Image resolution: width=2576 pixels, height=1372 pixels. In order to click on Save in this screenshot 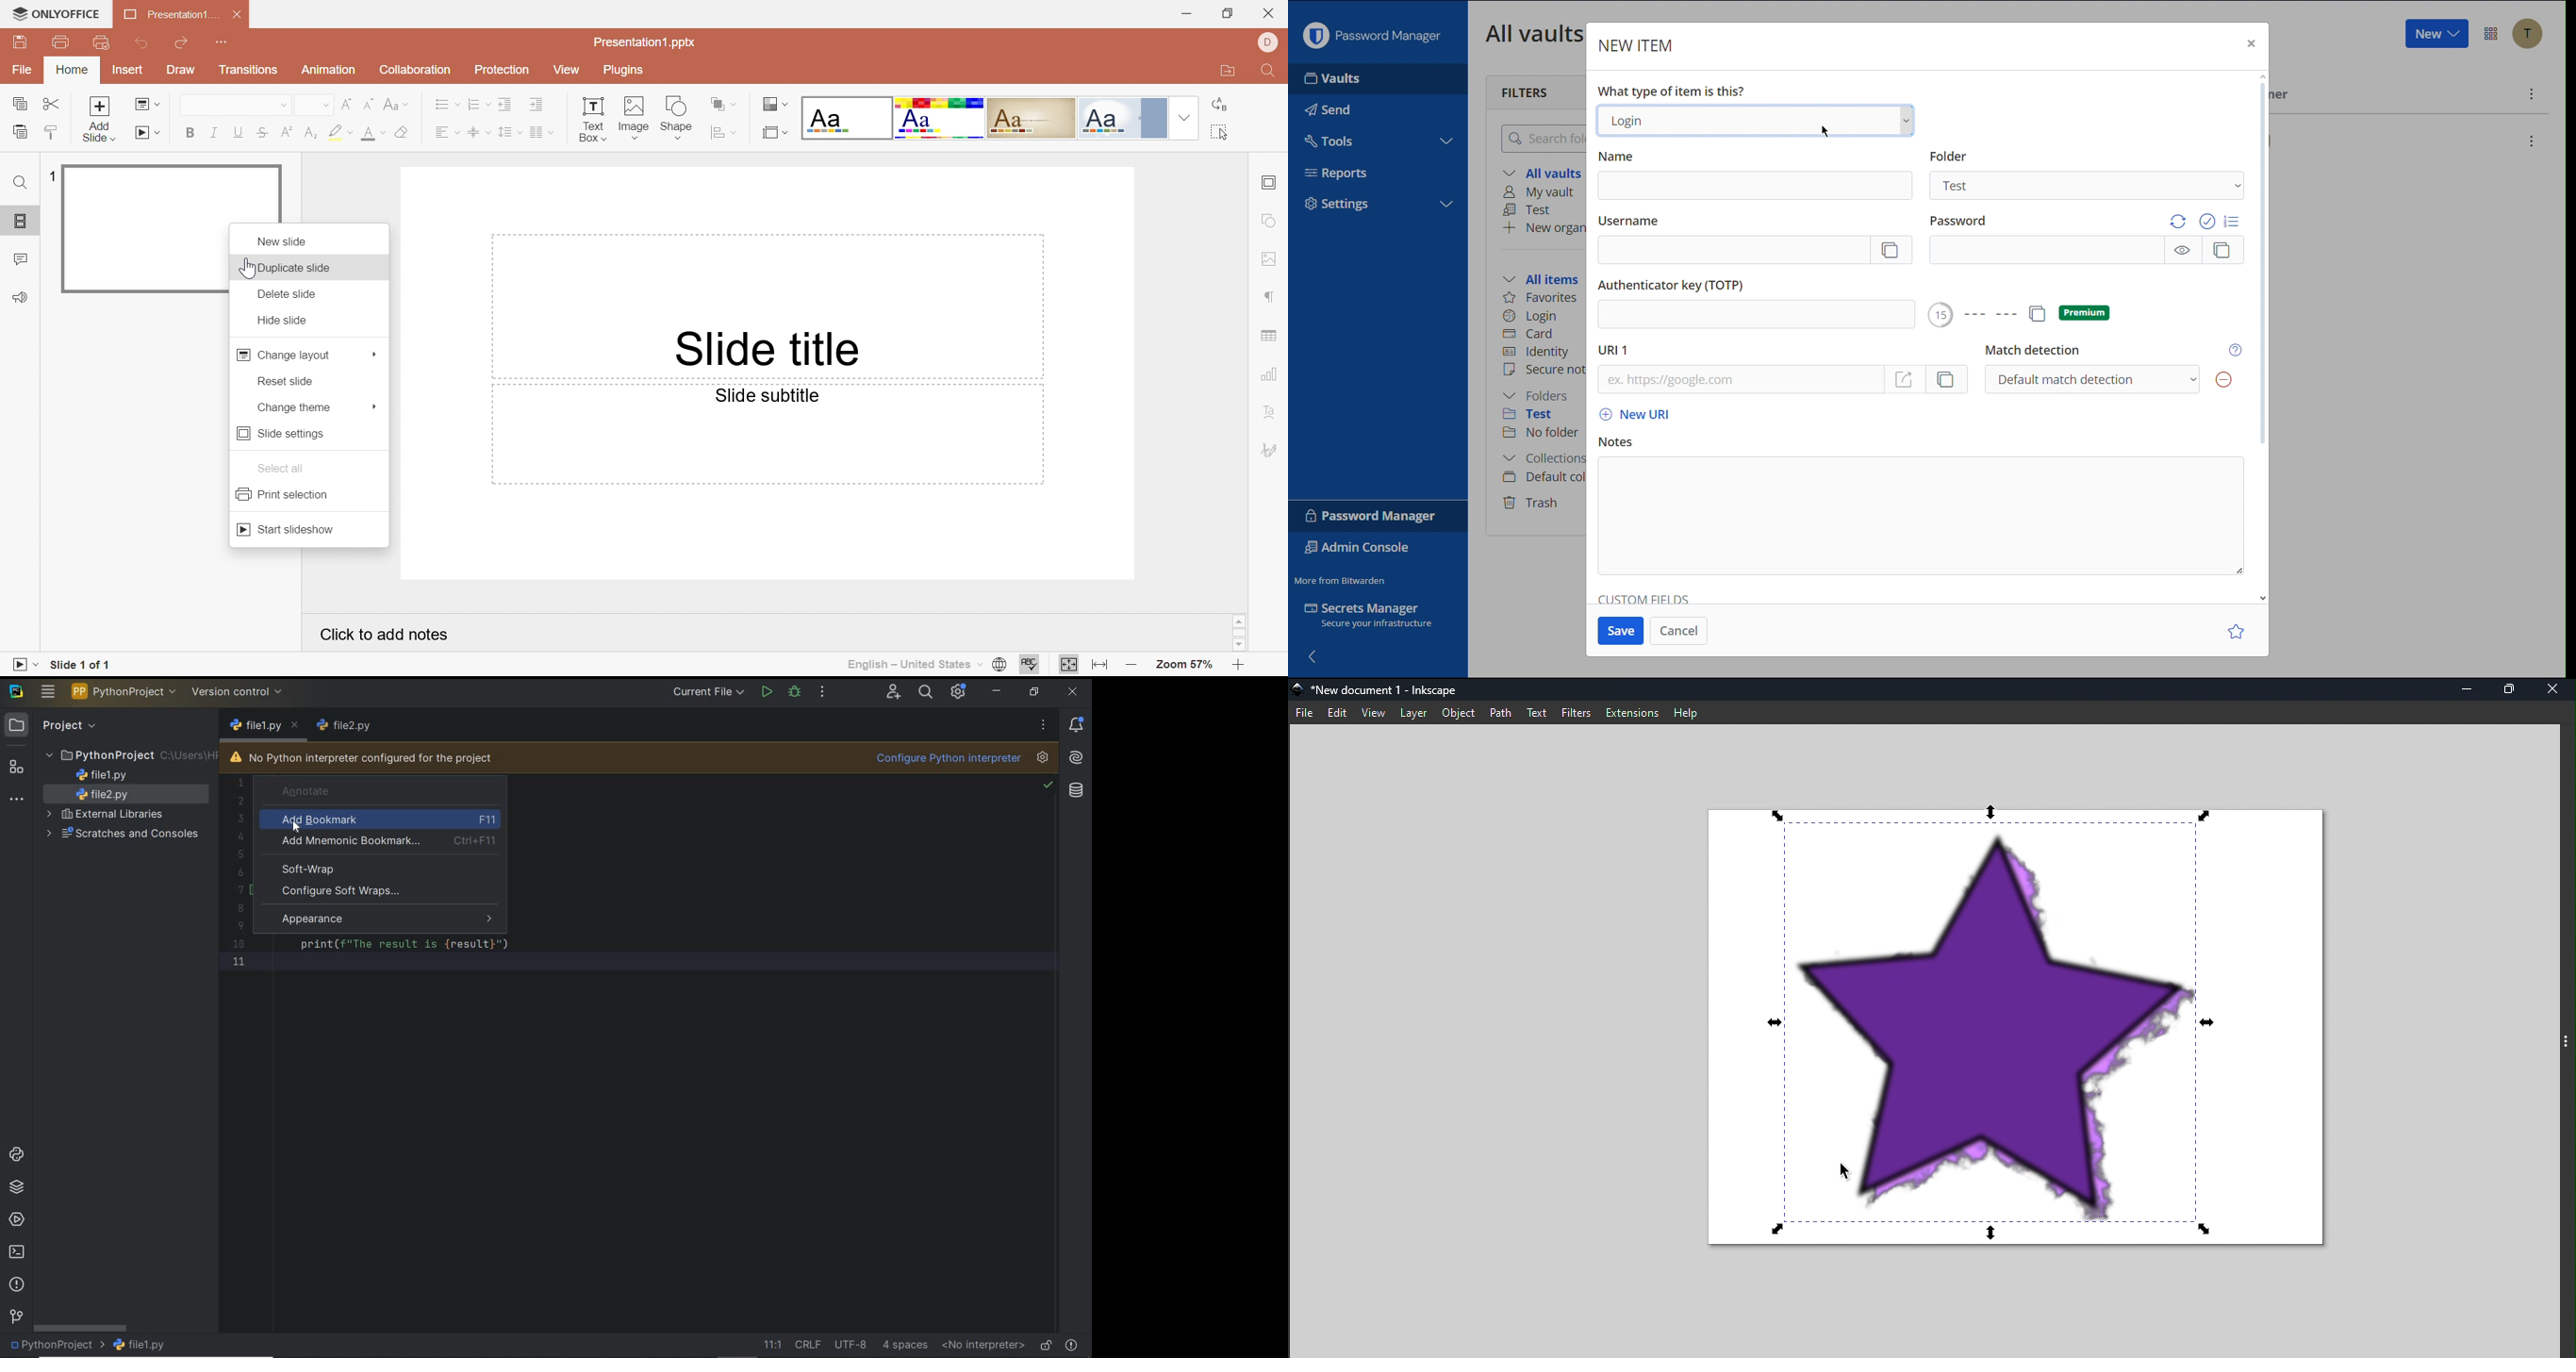, I will do `click(19, 42)`.